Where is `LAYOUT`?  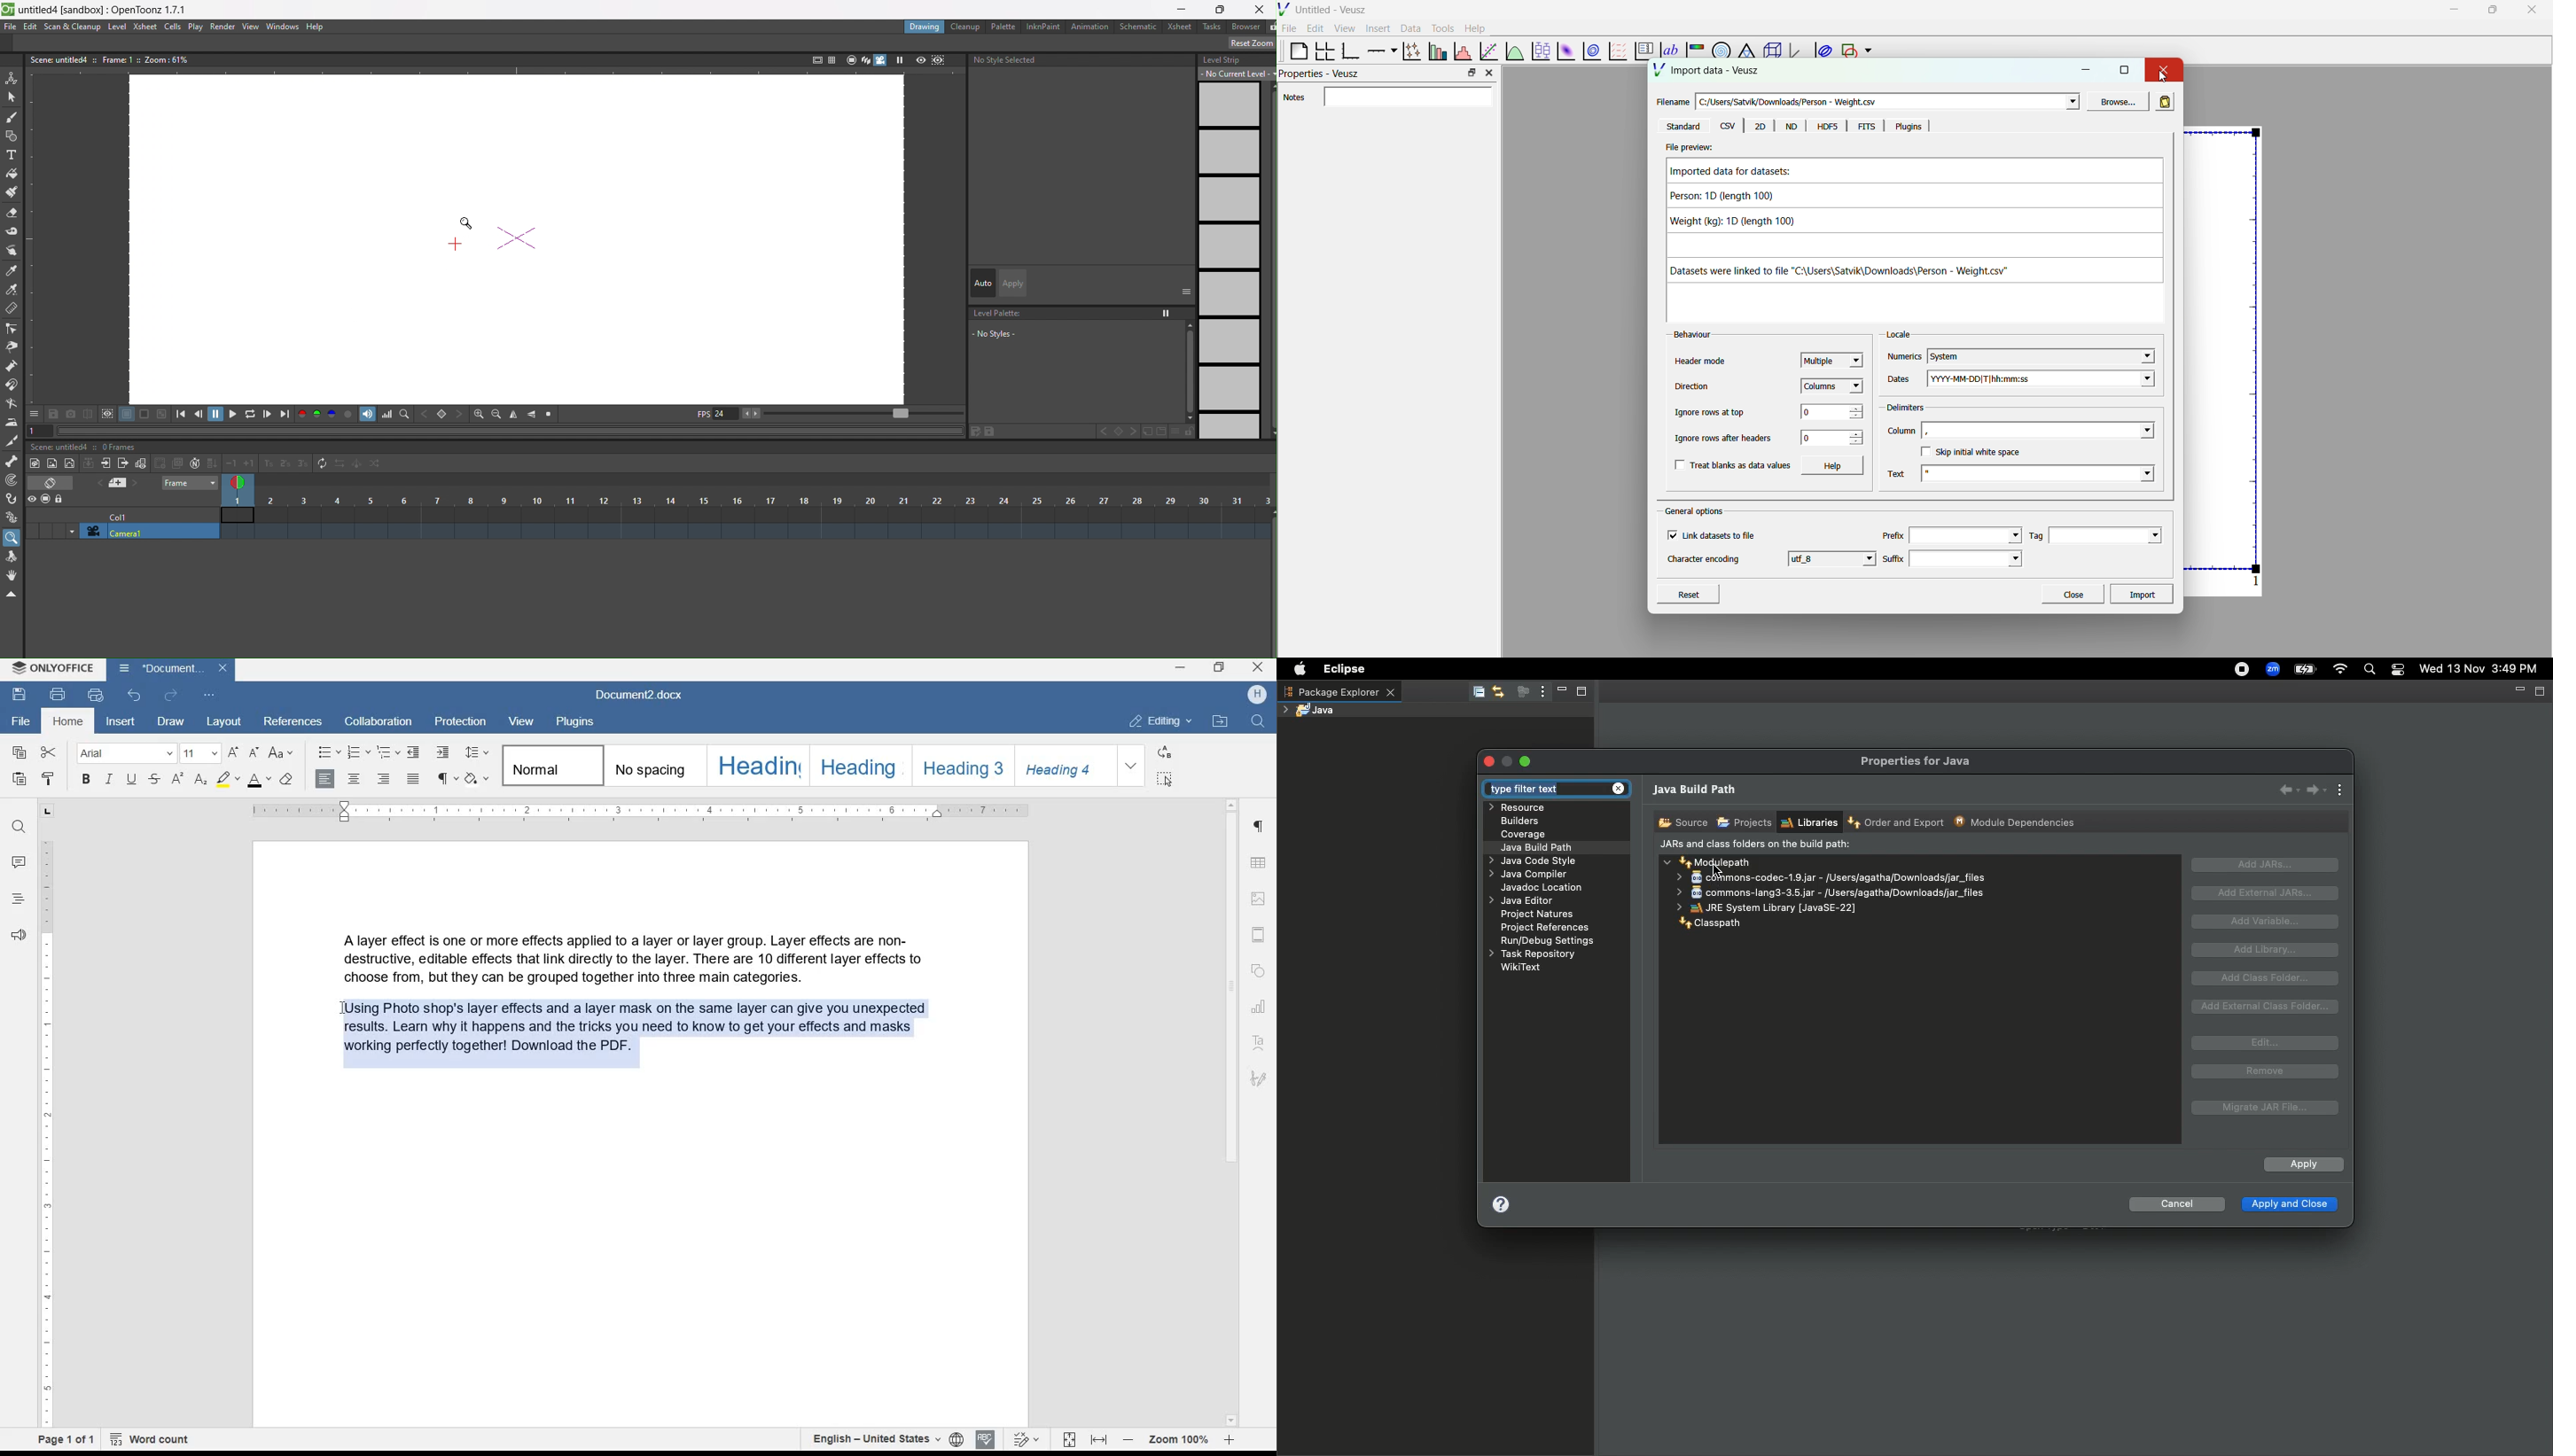 LAYOUT is located at coordinates (224, 720).